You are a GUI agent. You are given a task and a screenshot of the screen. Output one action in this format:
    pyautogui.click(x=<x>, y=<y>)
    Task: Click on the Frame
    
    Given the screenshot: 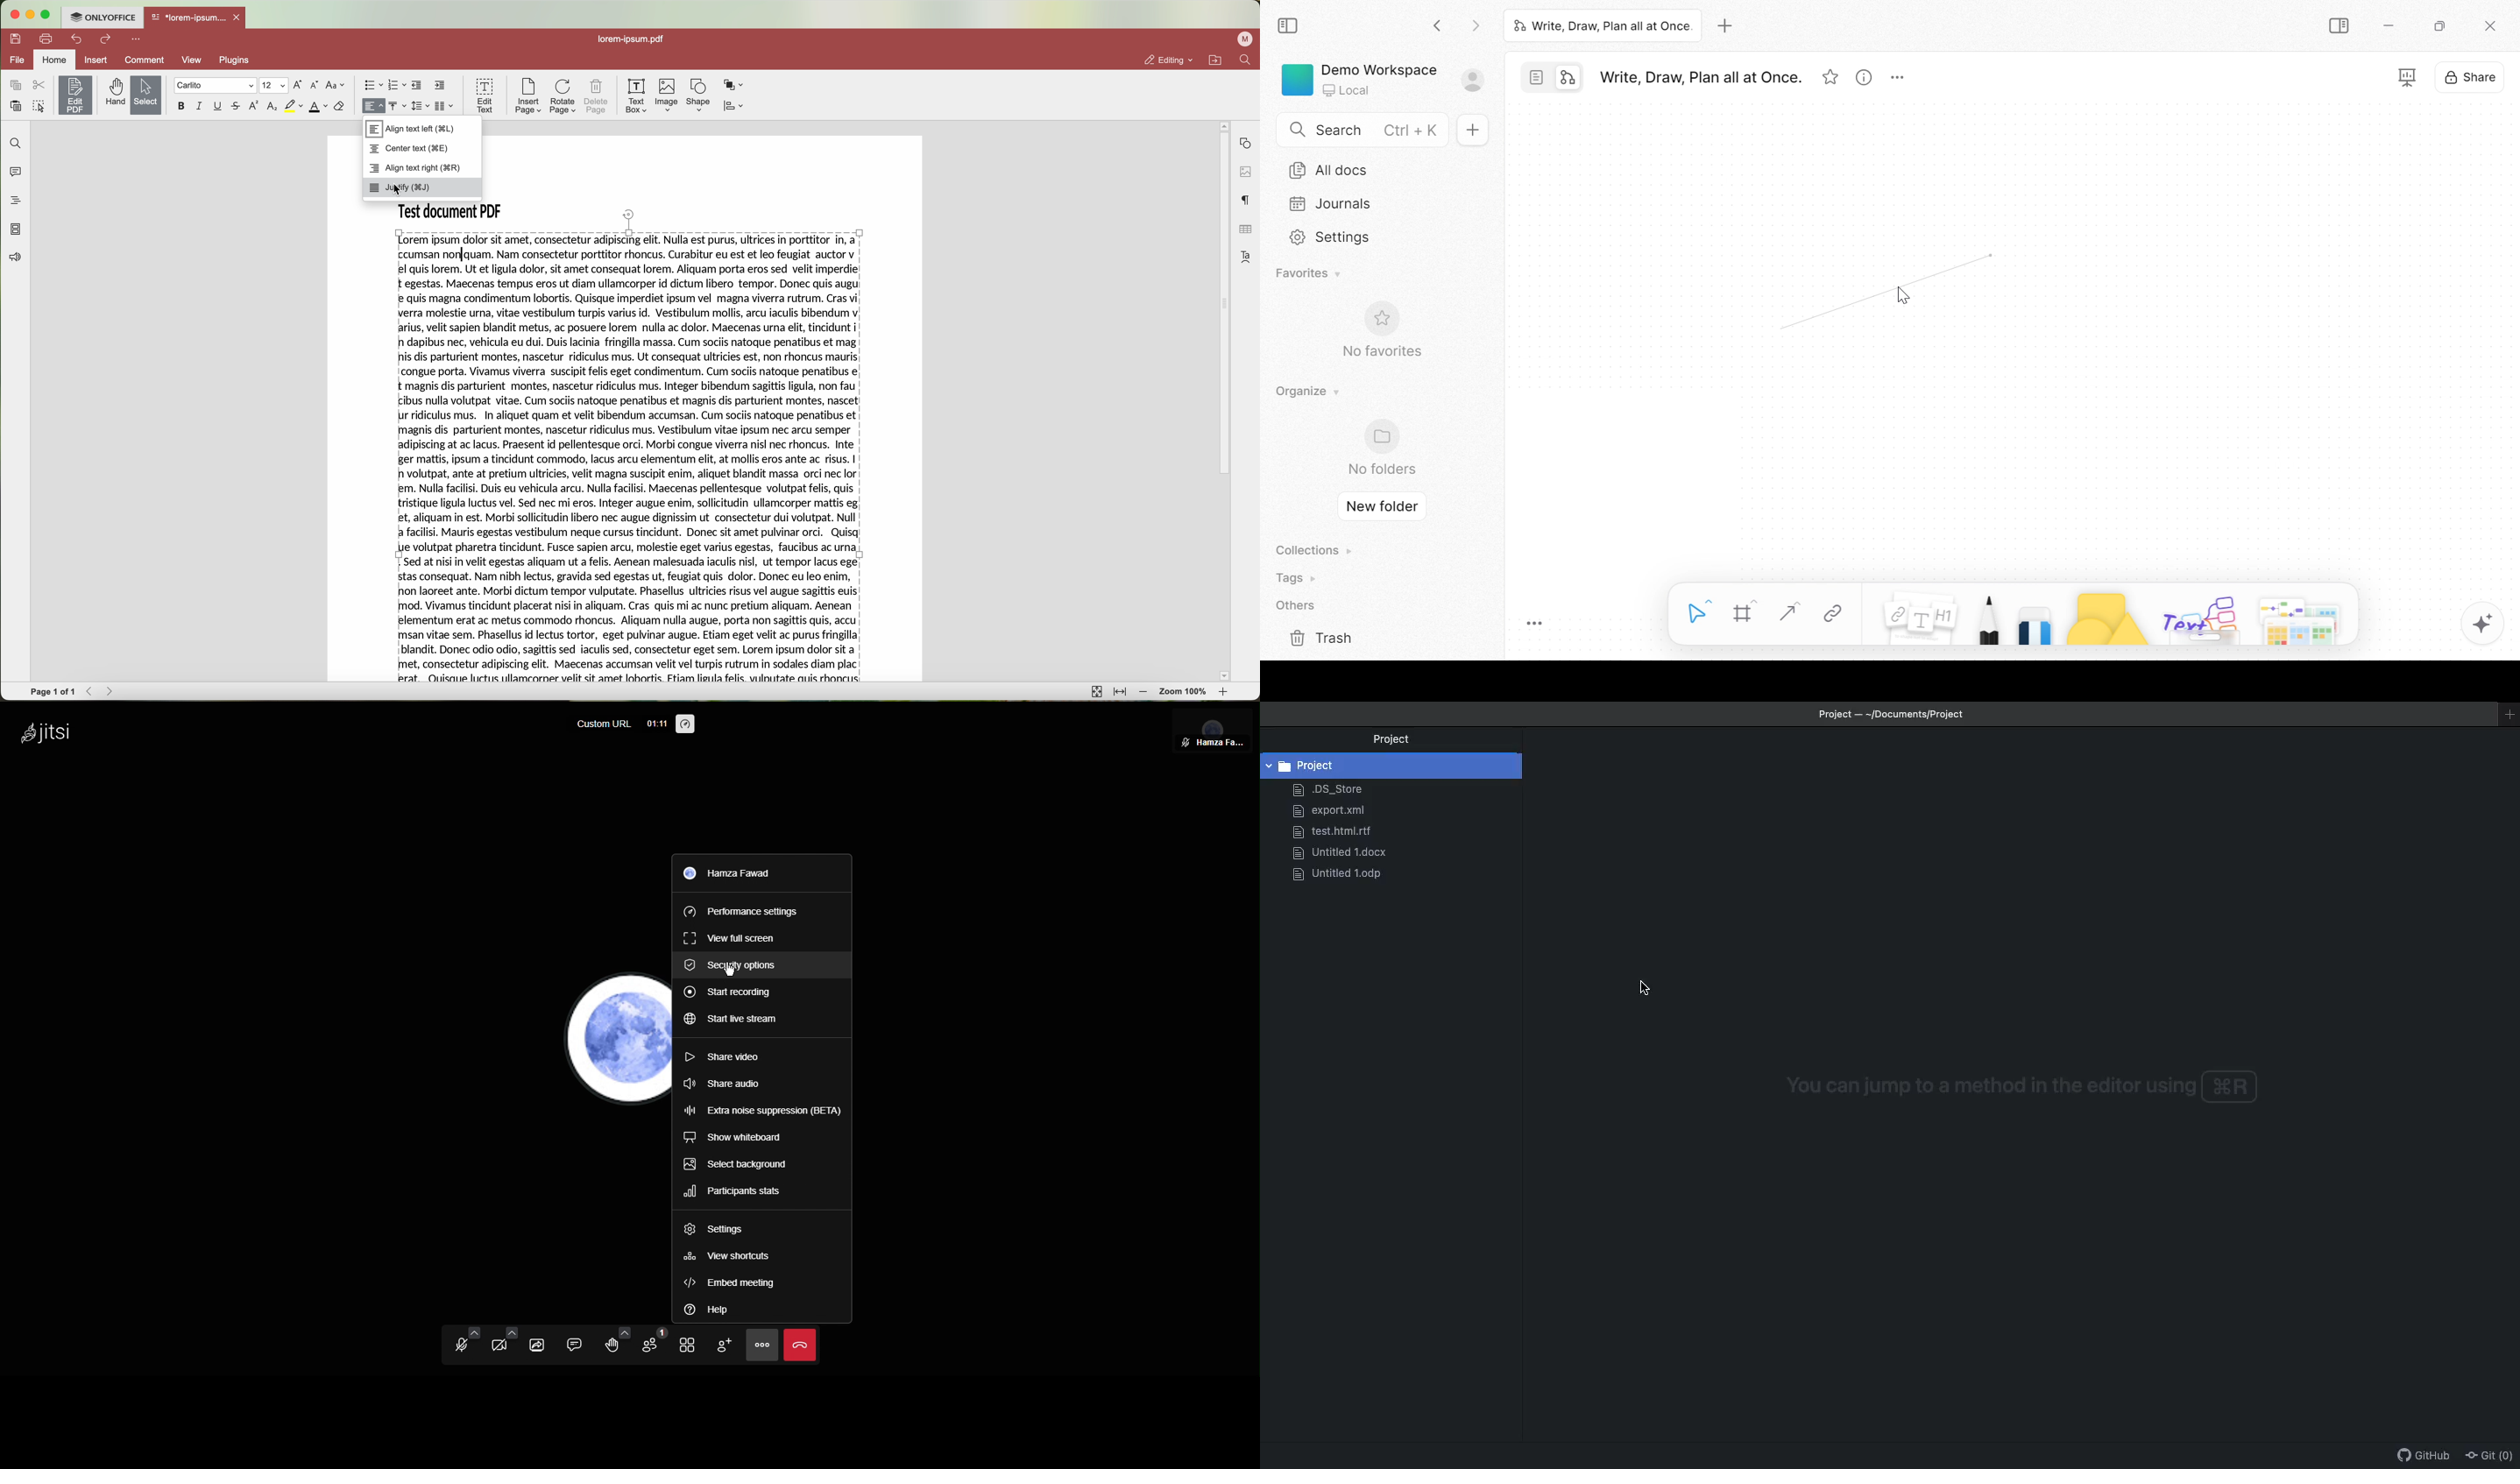 What is the action you would take?
    pyautogui.click(x=1744, y=614)
    